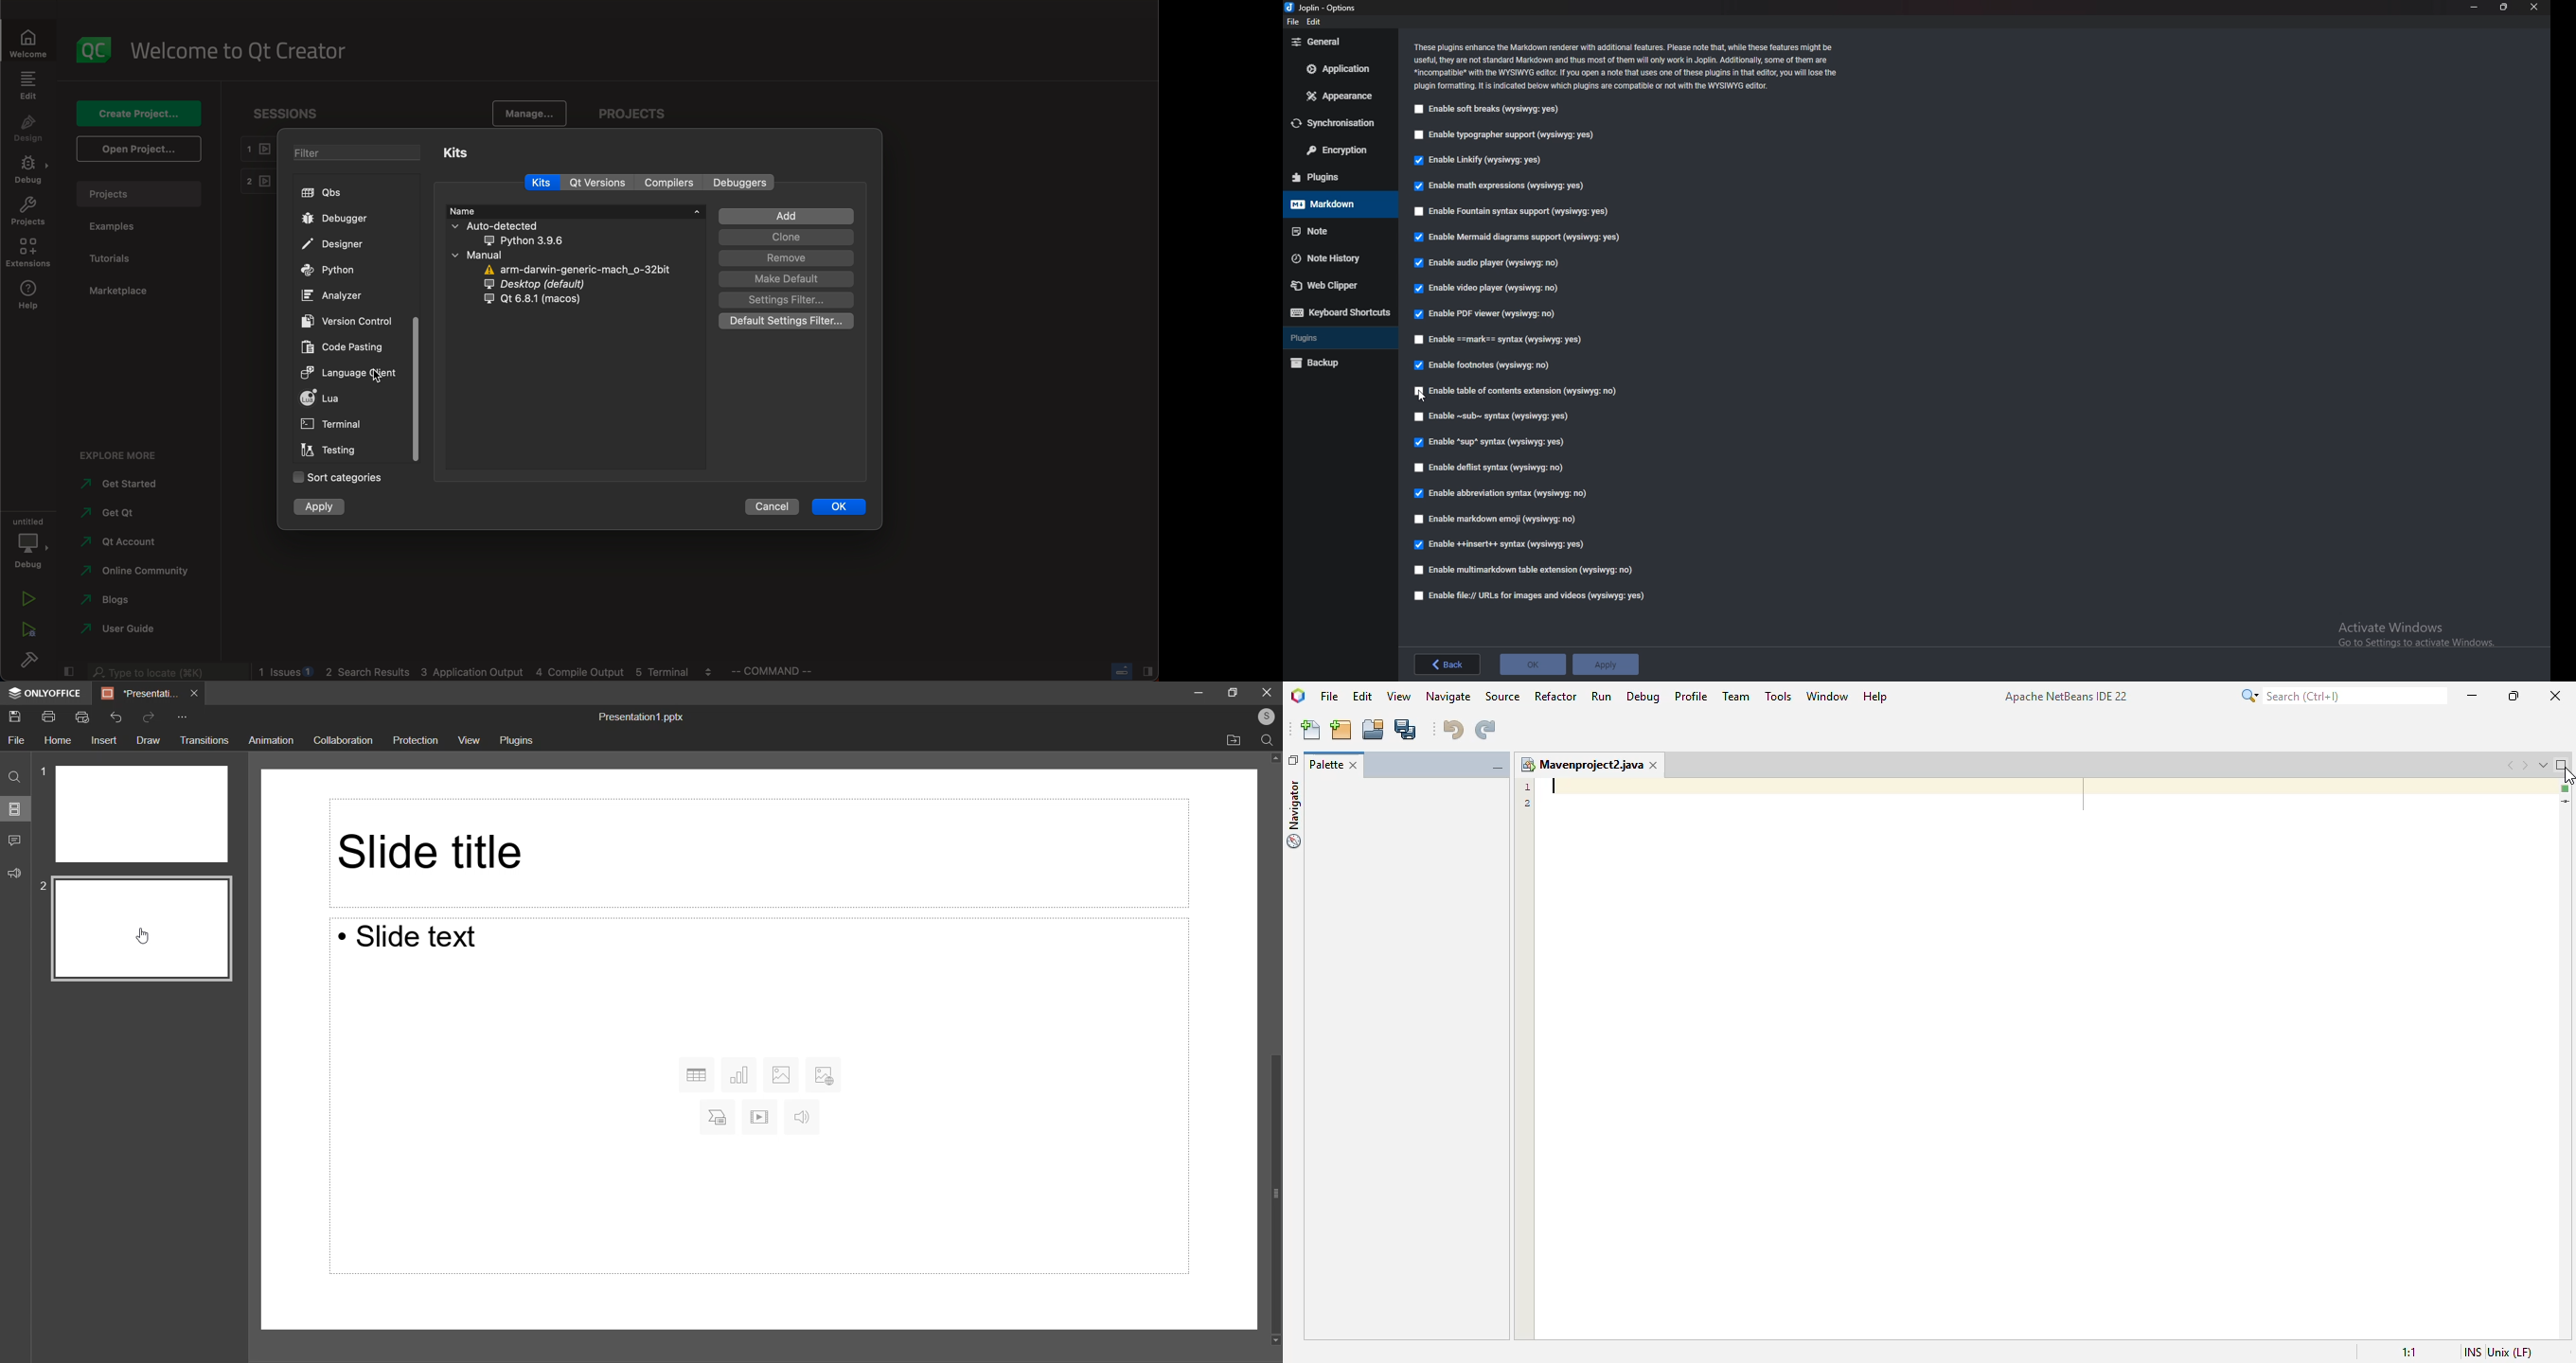  What do you see at coordinates (29, 598) in the screenshot?
I see `run` at bounding box center [29, 598].